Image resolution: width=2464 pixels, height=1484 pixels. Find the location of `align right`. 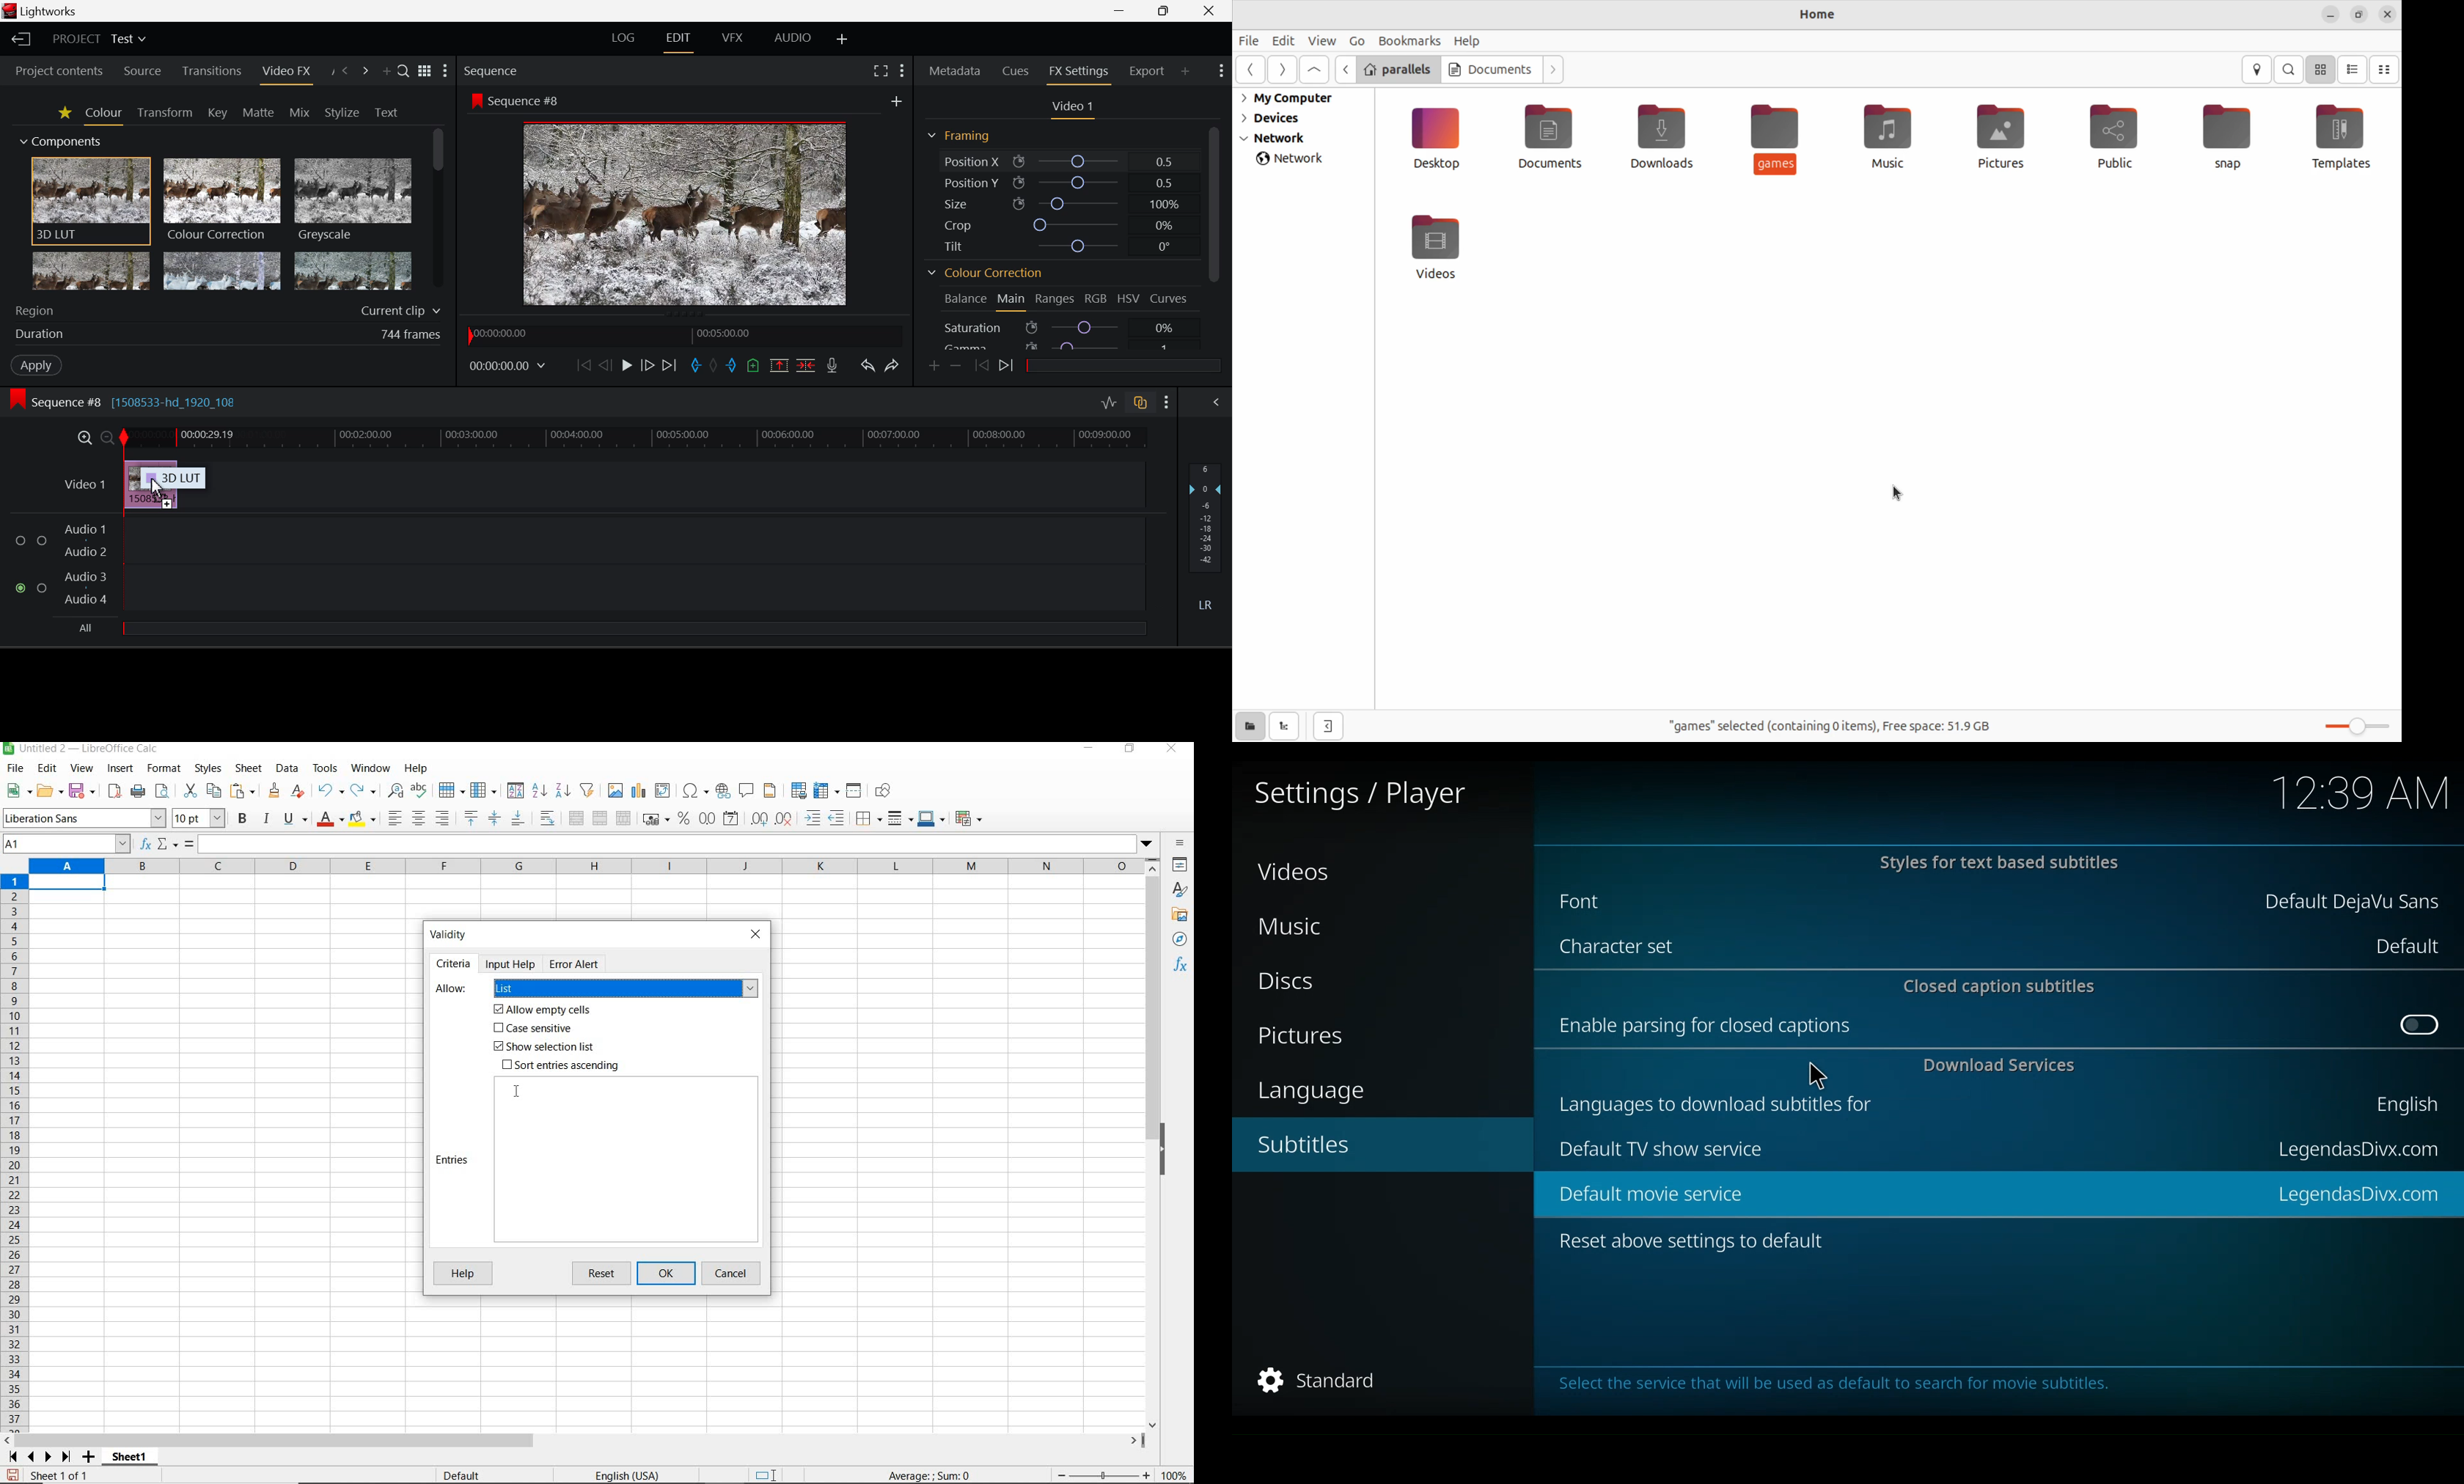

align right is located at coordinates (444, 818).